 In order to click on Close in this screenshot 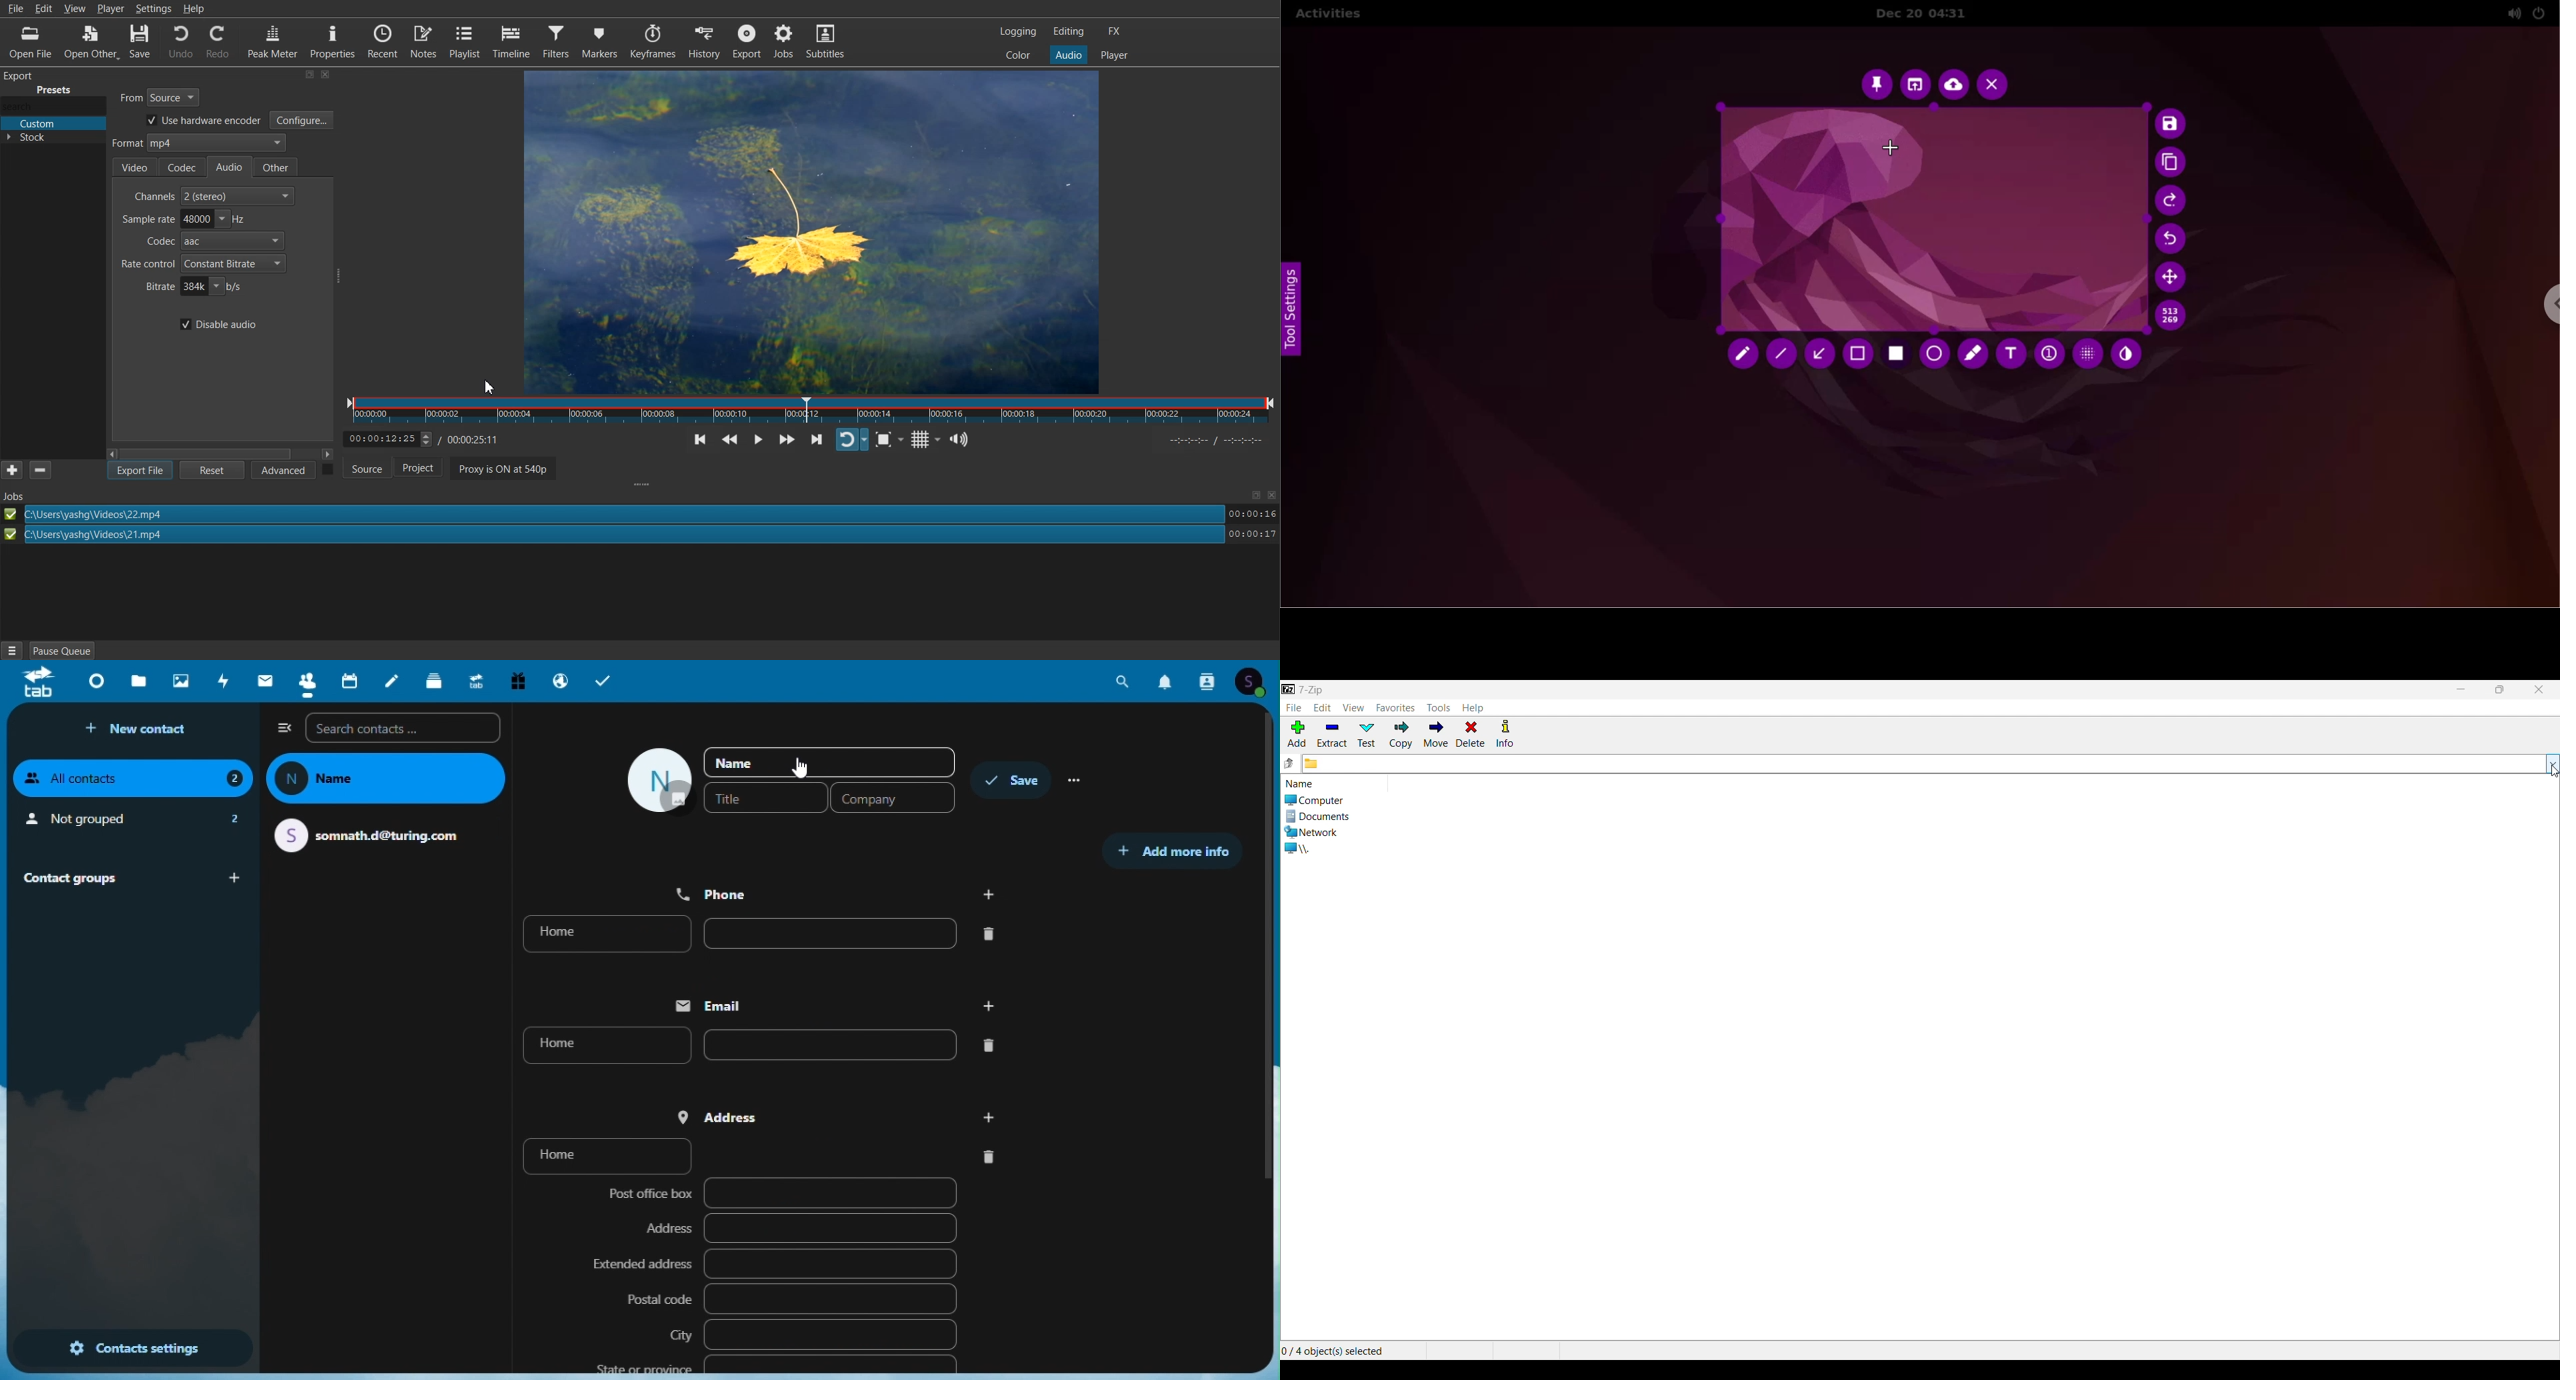, I will do `click(1272, 495)`.